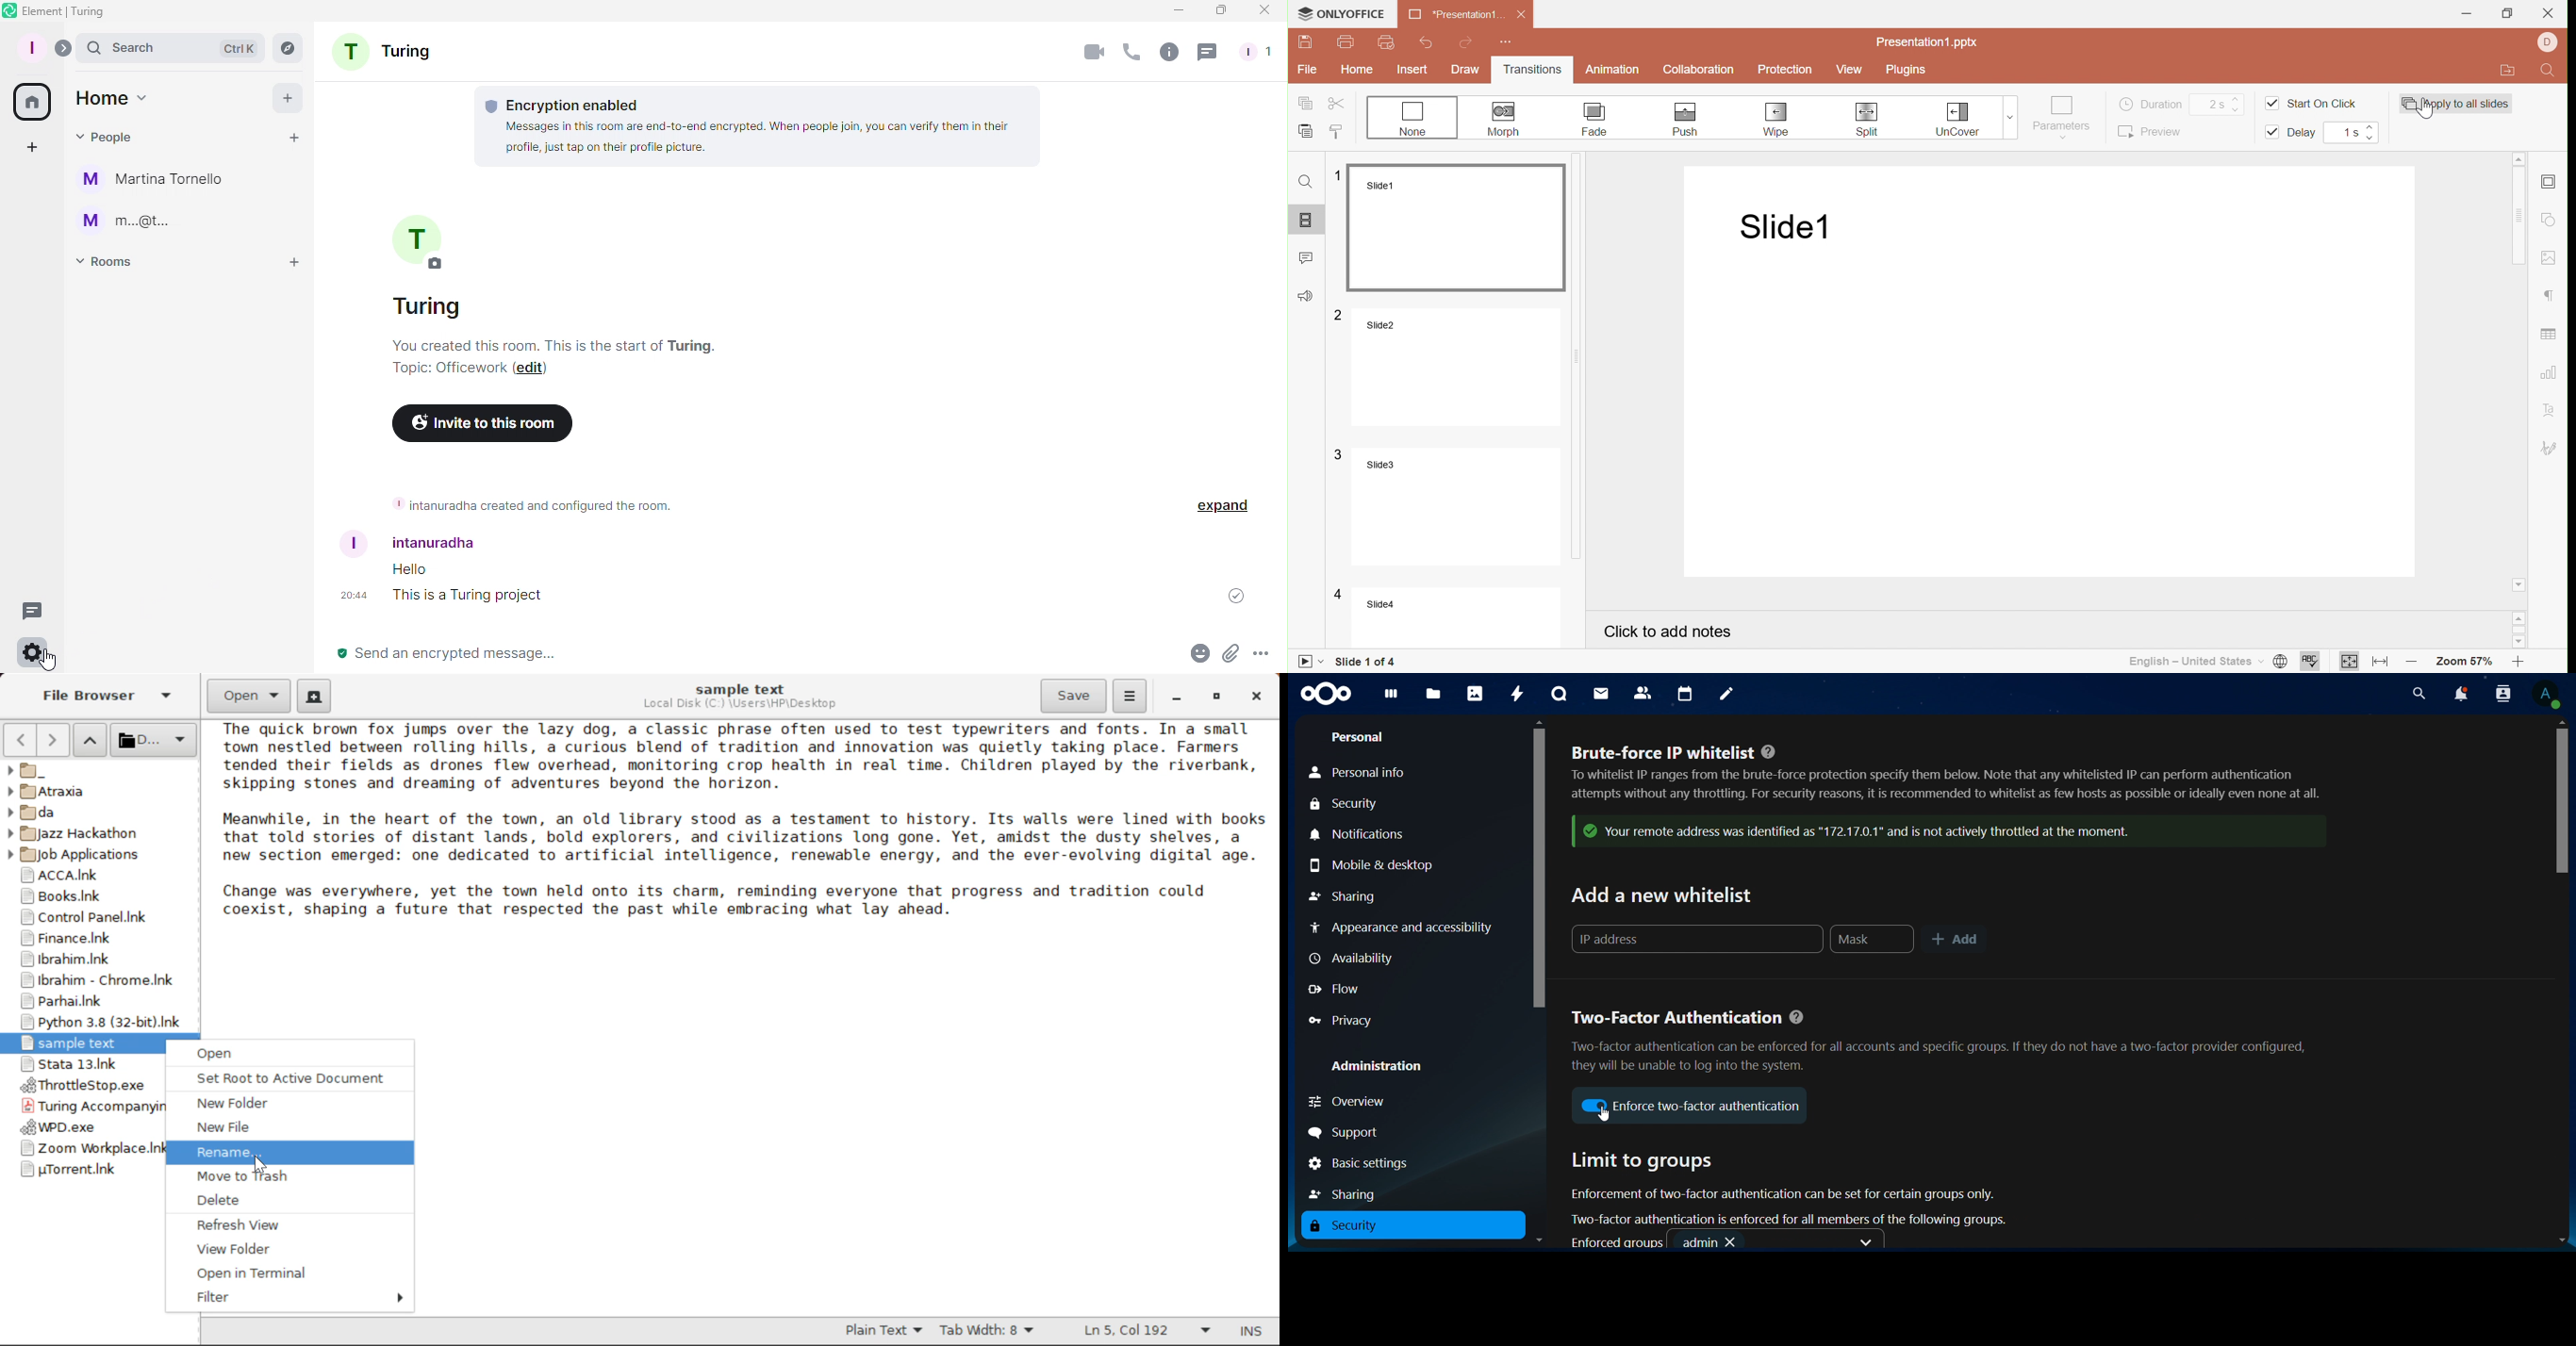 The width and height of the screenshot is (2576, 1372). I want to click on personal, so click(1361, 737).